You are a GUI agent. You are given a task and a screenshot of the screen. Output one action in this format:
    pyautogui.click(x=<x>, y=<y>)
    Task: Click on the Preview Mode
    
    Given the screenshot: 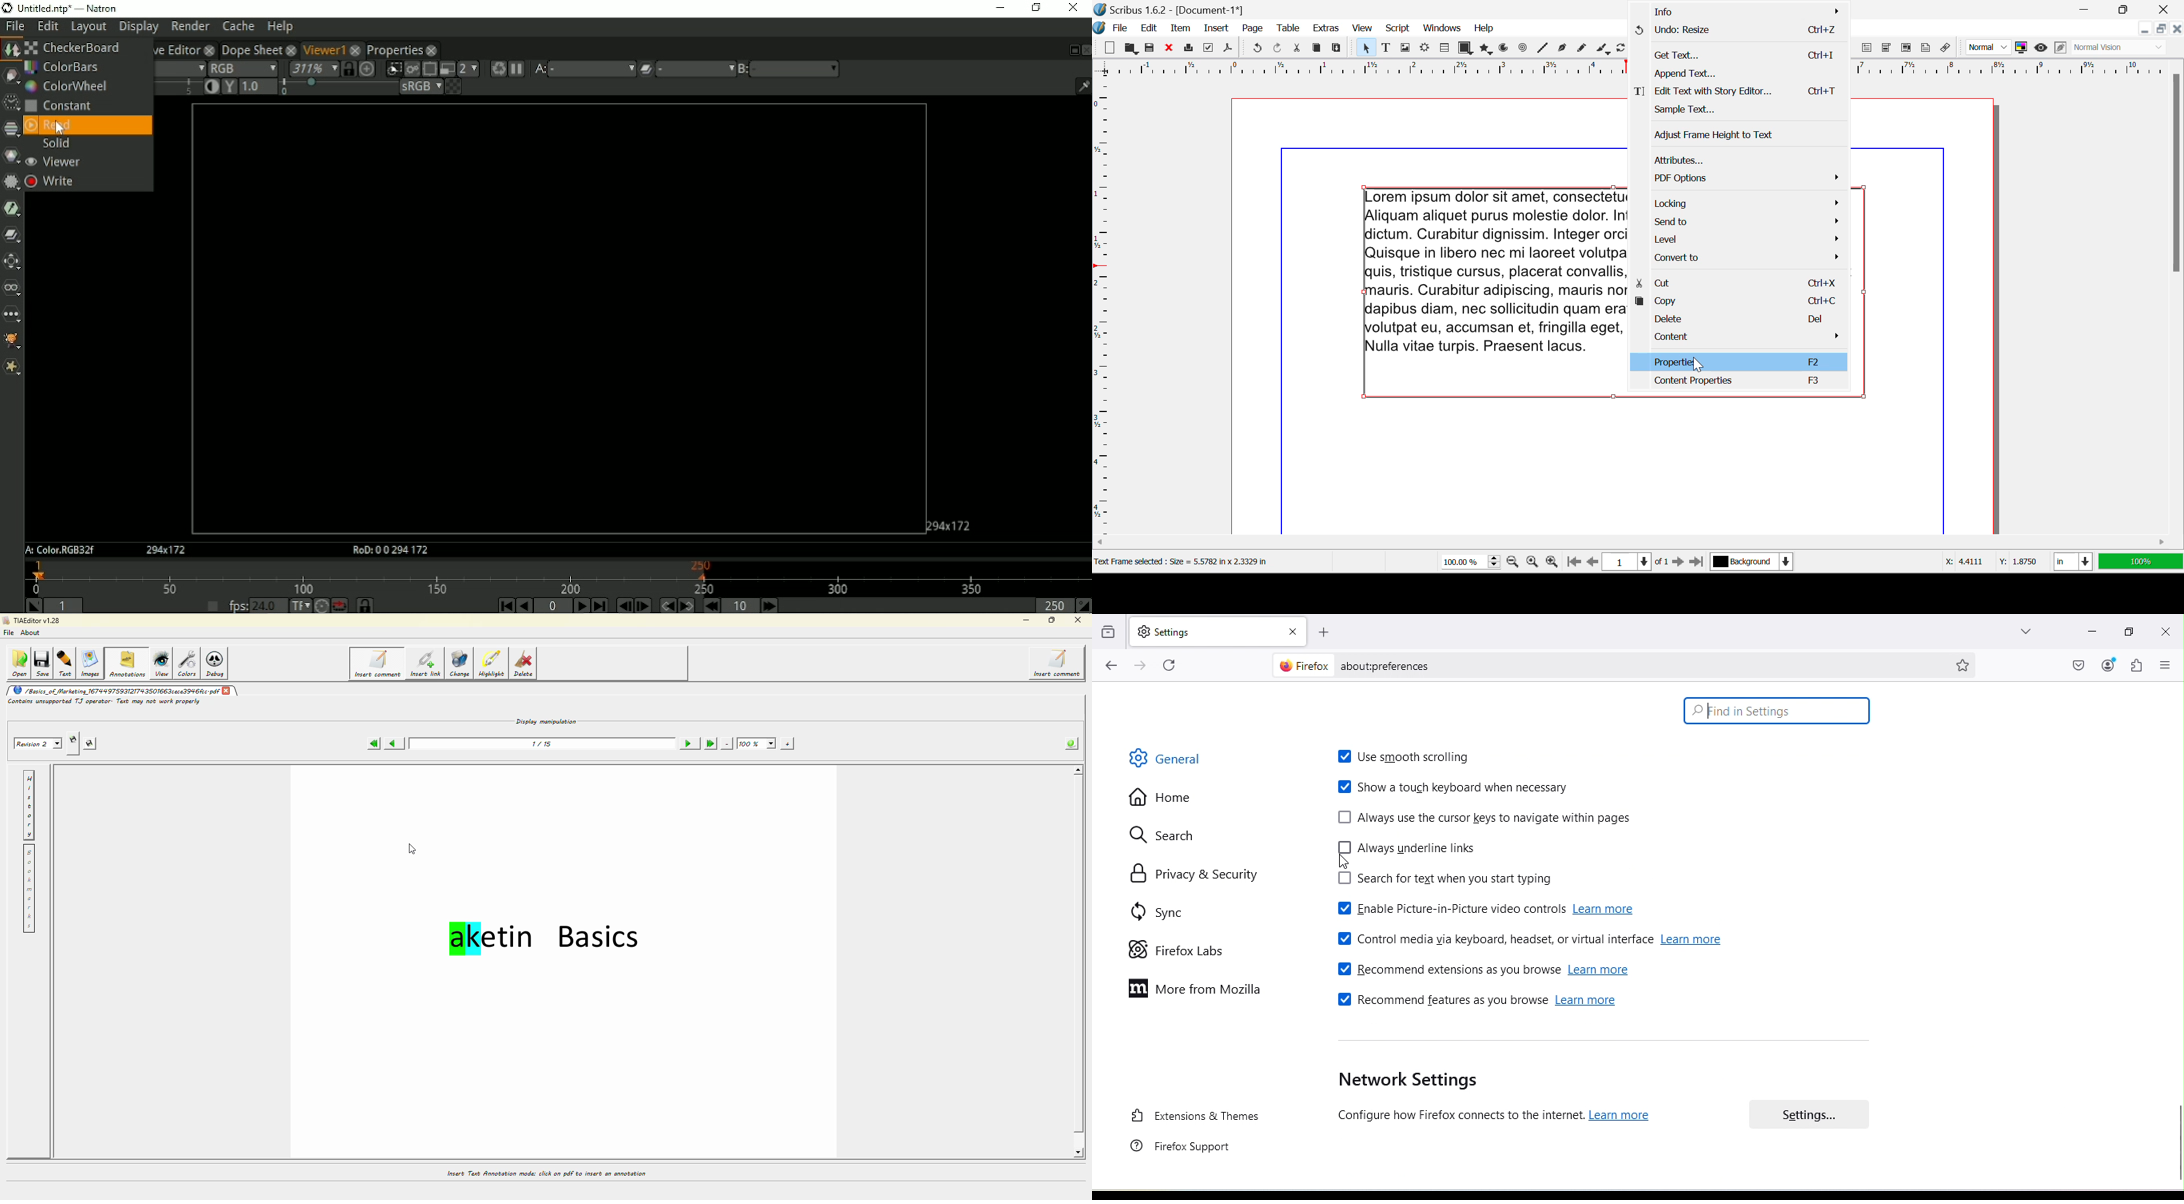 What is the action you would take?
    pyautogui.click(x=2041, y=48)
    